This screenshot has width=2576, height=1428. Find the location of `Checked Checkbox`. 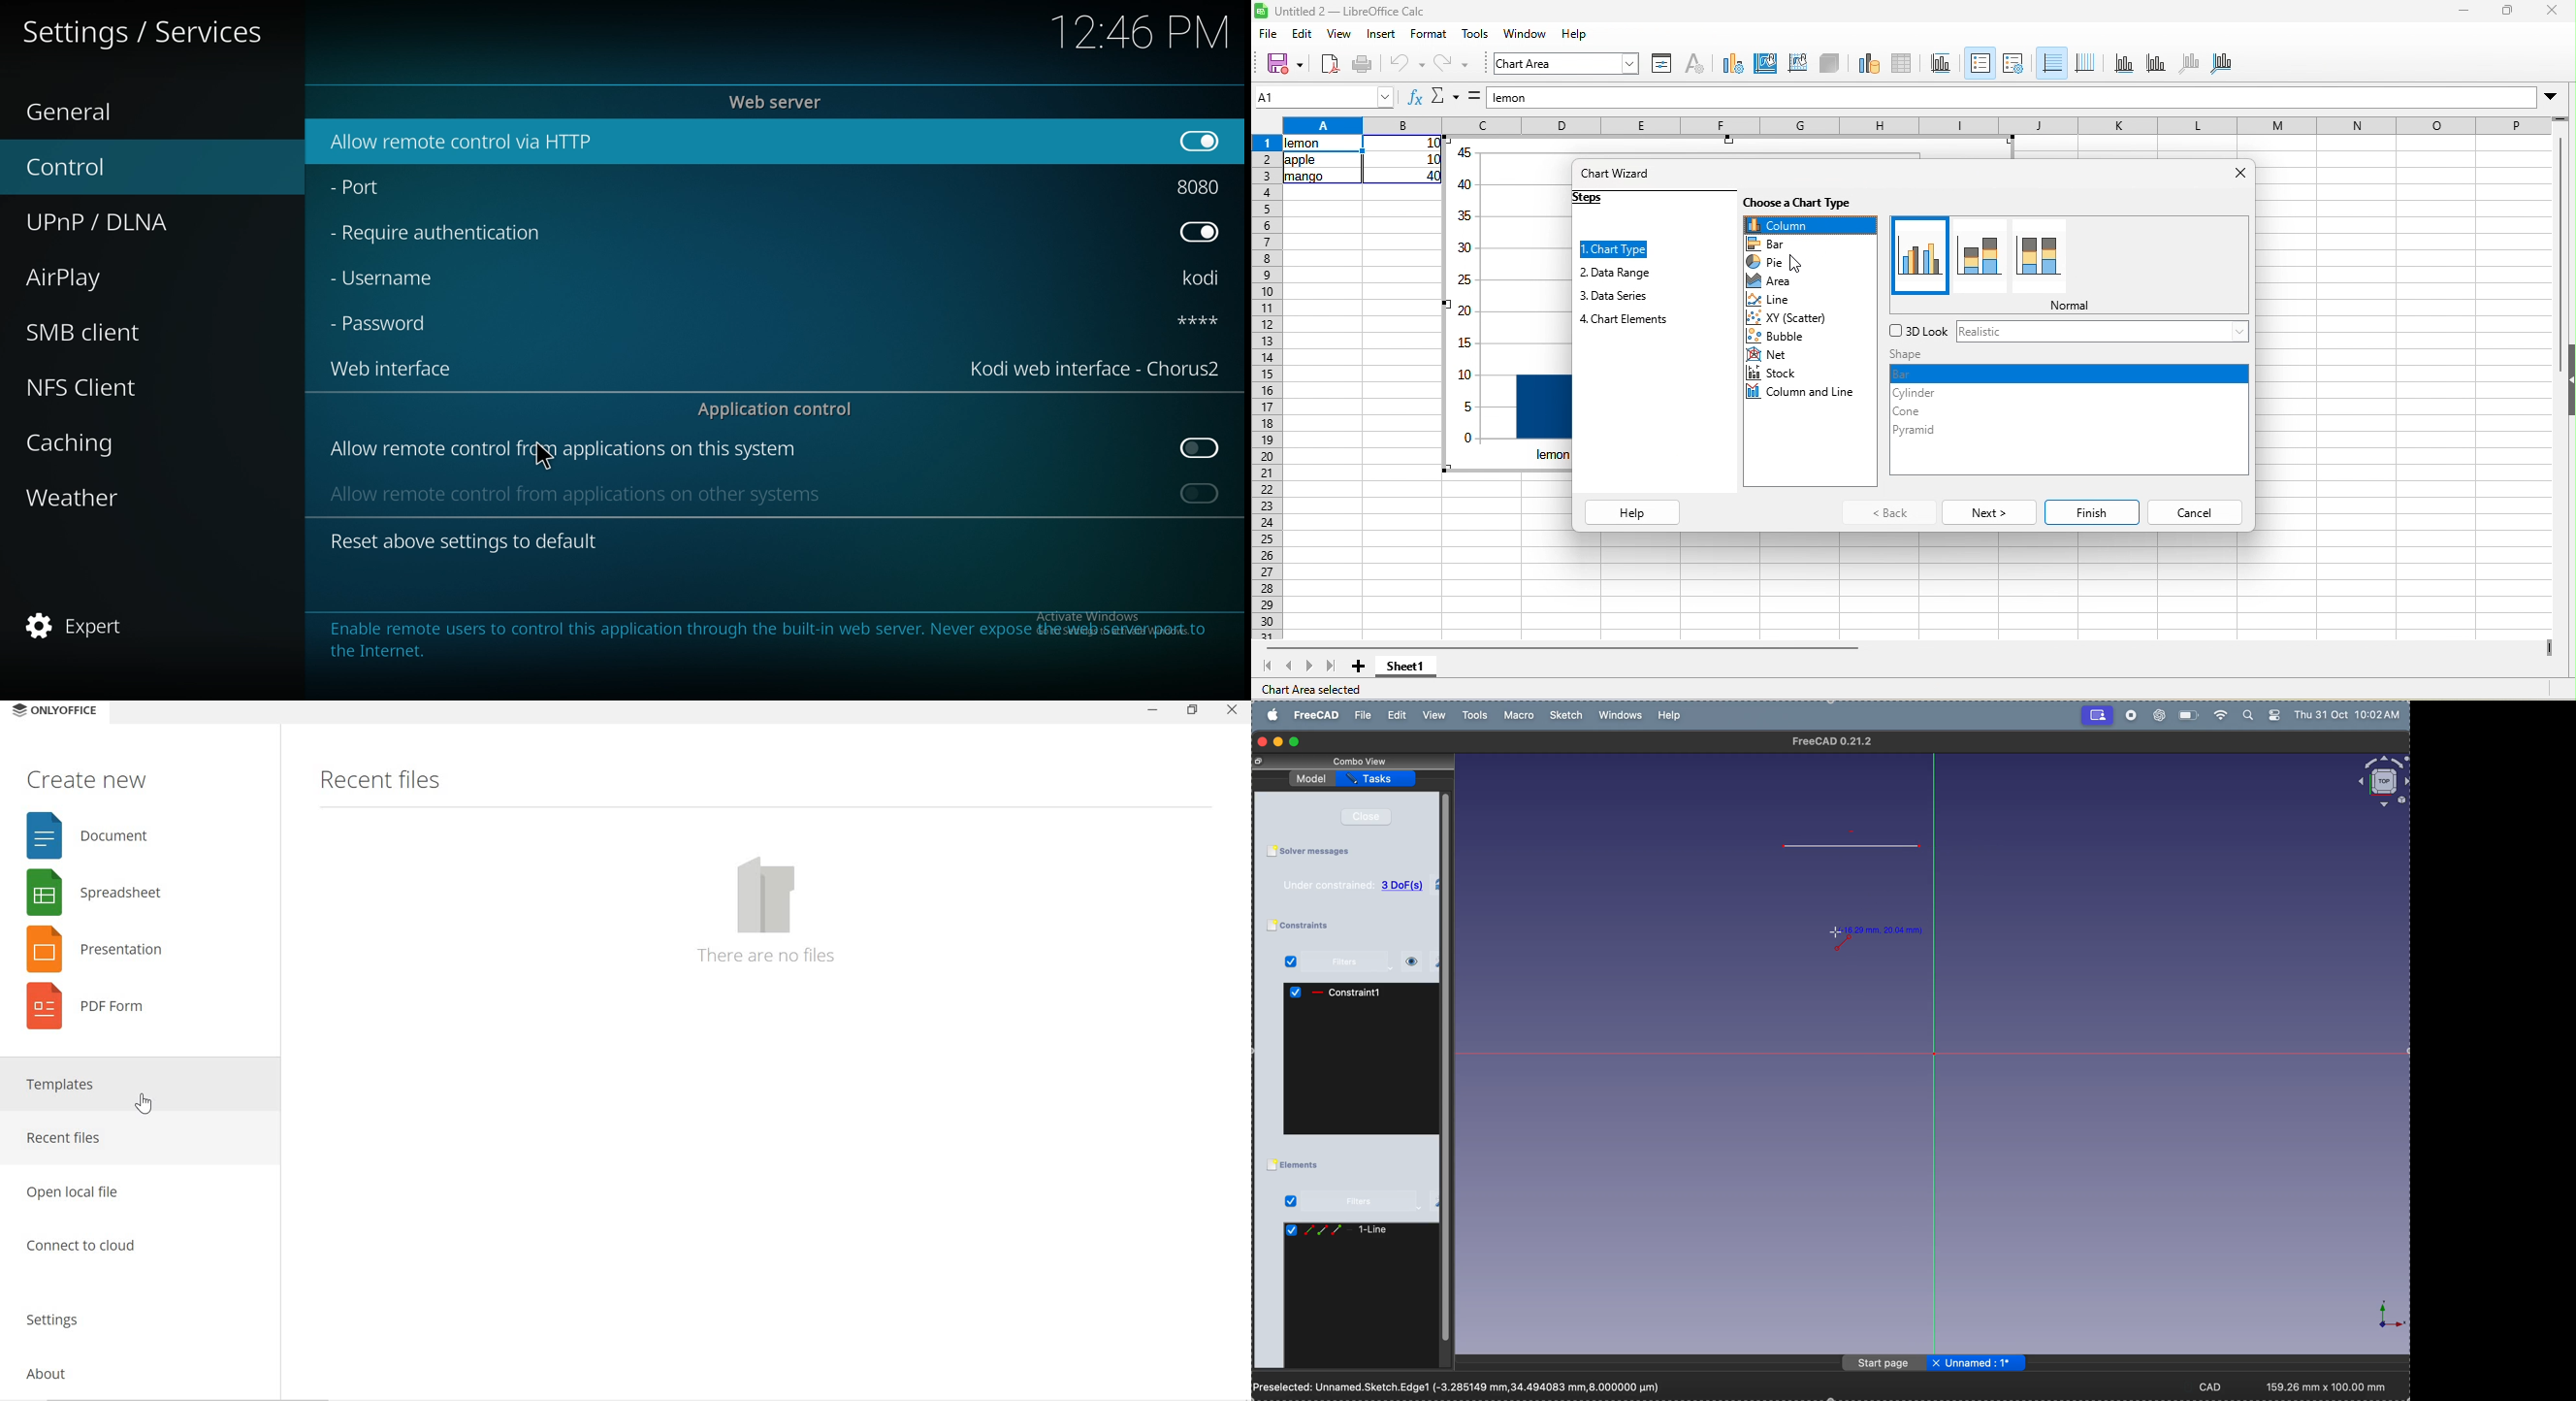

Checked Checkbox is located at coordinates (1297, 993).